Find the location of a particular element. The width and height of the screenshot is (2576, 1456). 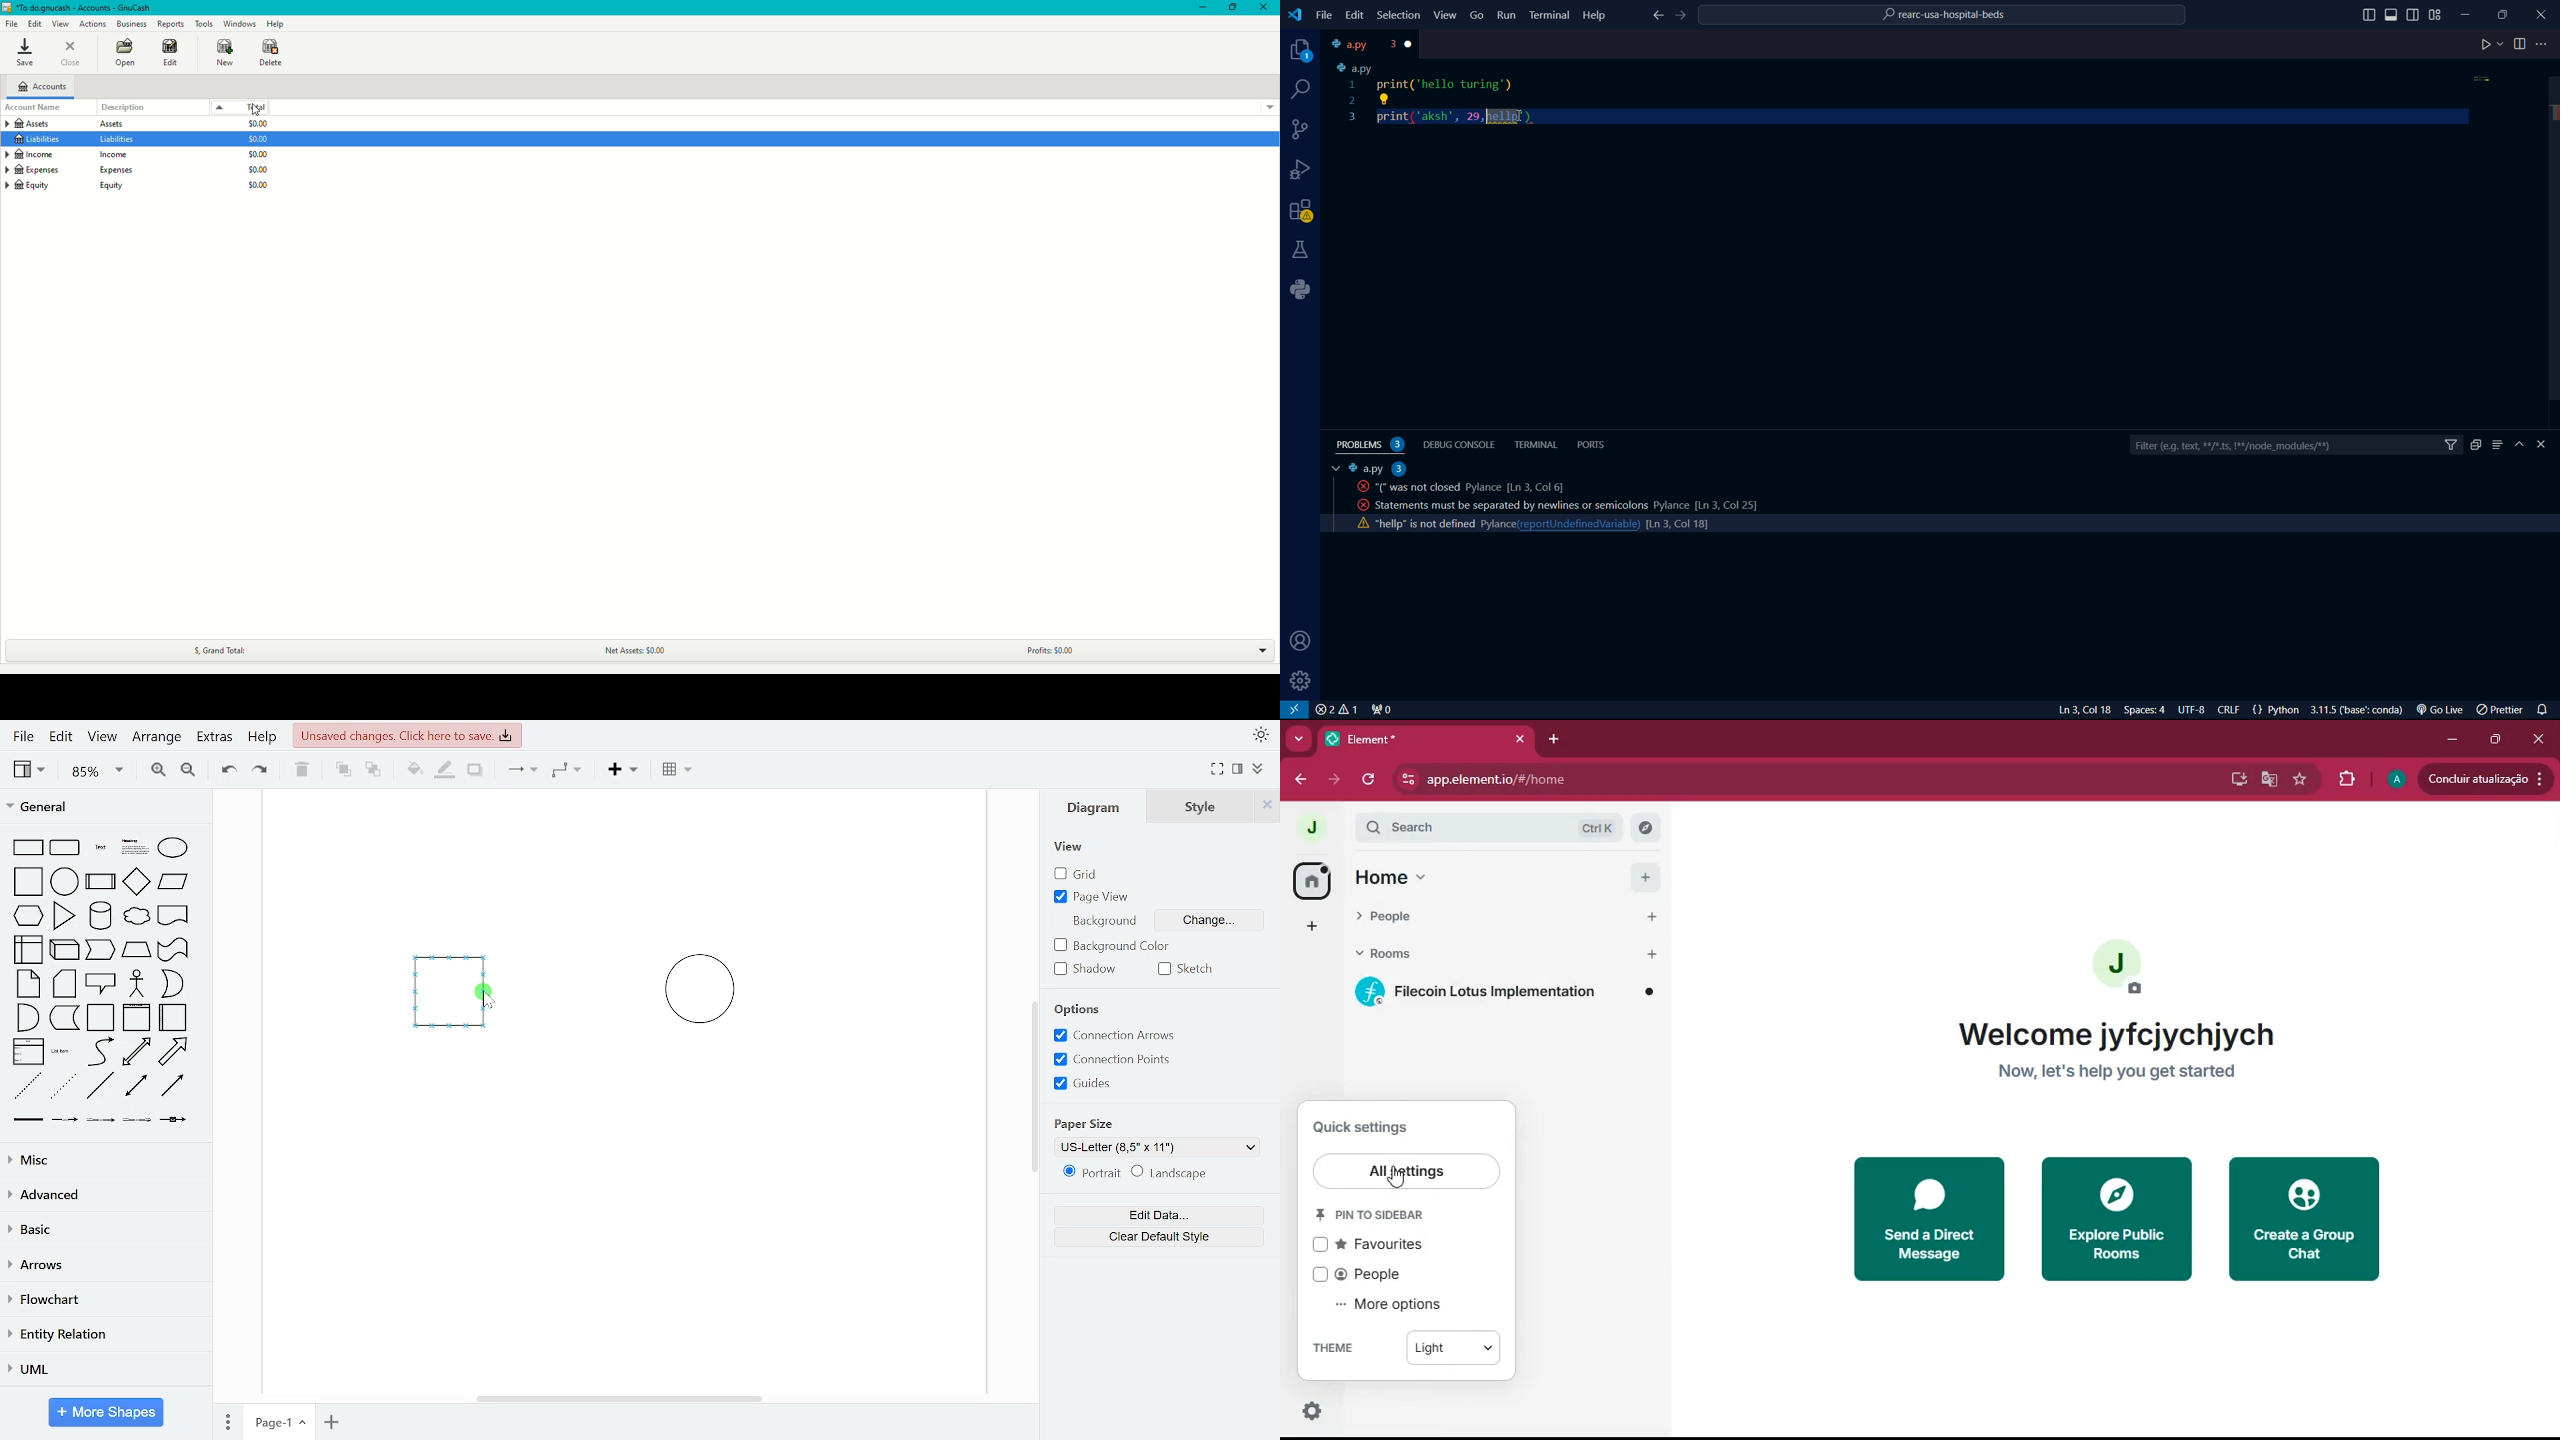

search is located at coordinates (1302, 89).